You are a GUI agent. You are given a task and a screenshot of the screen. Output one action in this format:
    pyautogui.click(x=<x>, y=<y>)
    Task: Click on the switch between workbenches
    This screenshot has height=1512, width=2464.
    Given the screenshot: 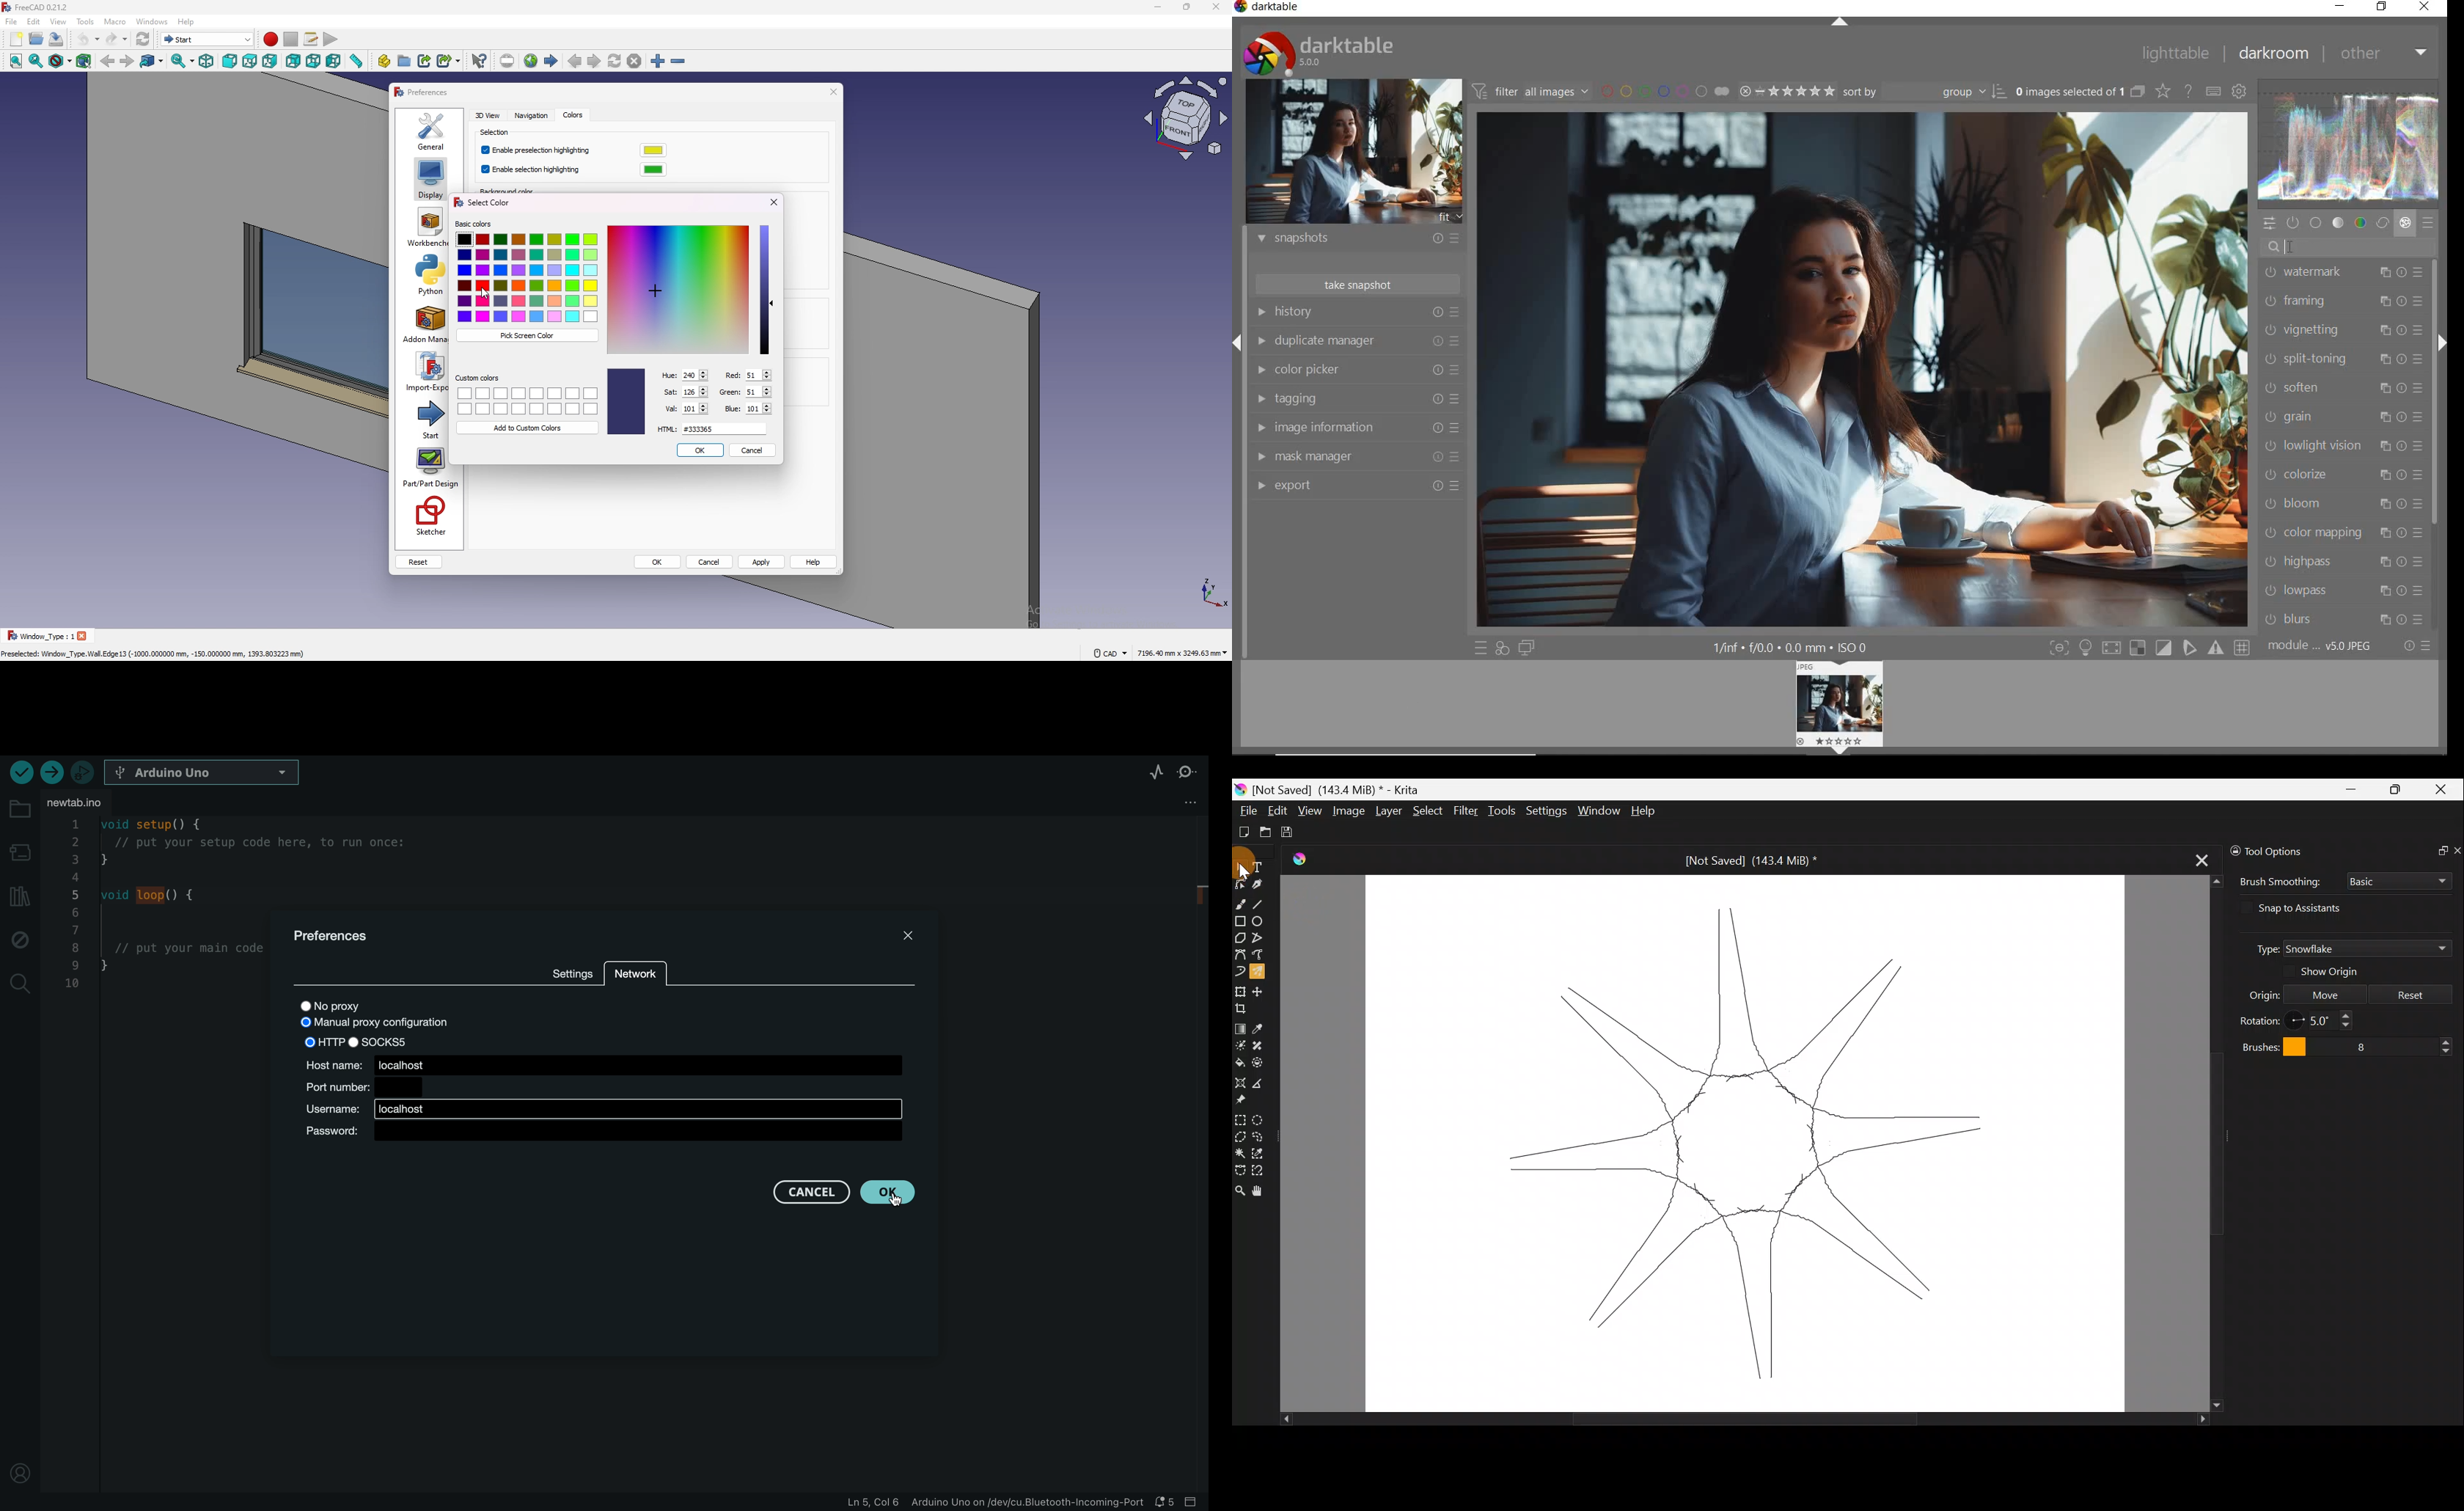 What is the action you would take?
    pyautogui.click(x=207, y=39)
    